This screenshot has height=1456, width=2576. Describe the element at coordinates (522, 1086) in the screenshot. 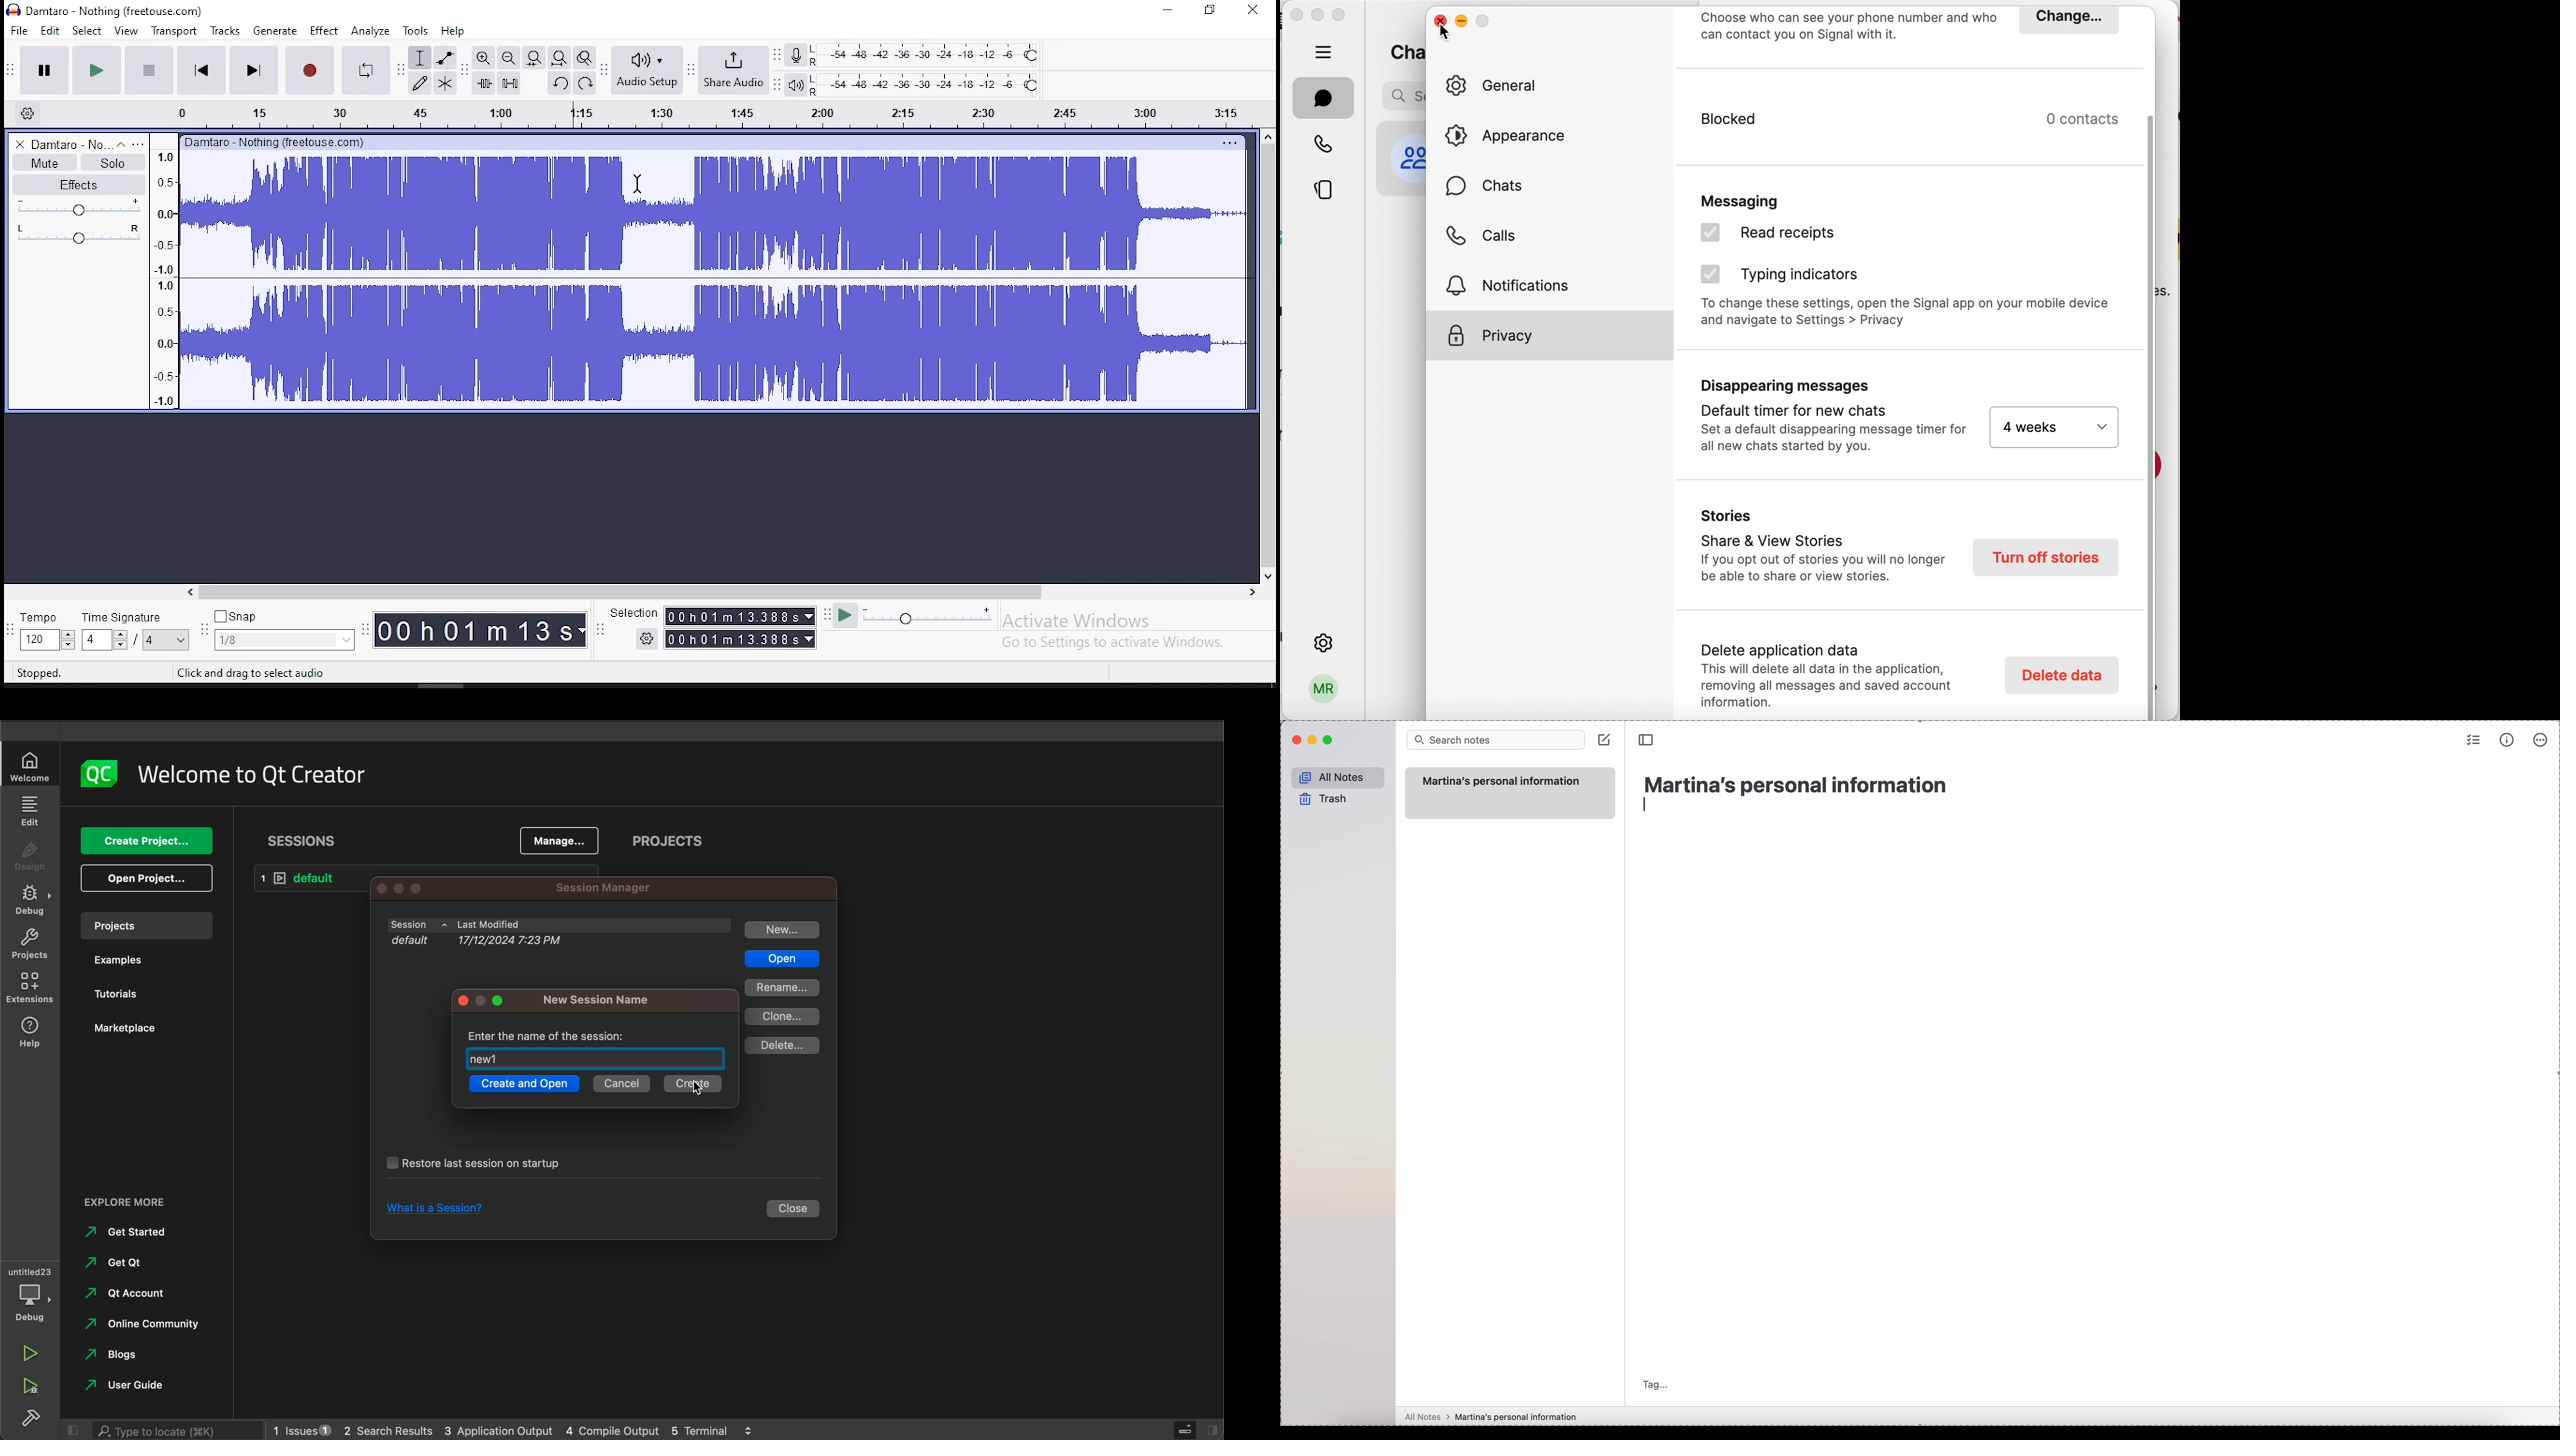

I see `create and open` at that location.